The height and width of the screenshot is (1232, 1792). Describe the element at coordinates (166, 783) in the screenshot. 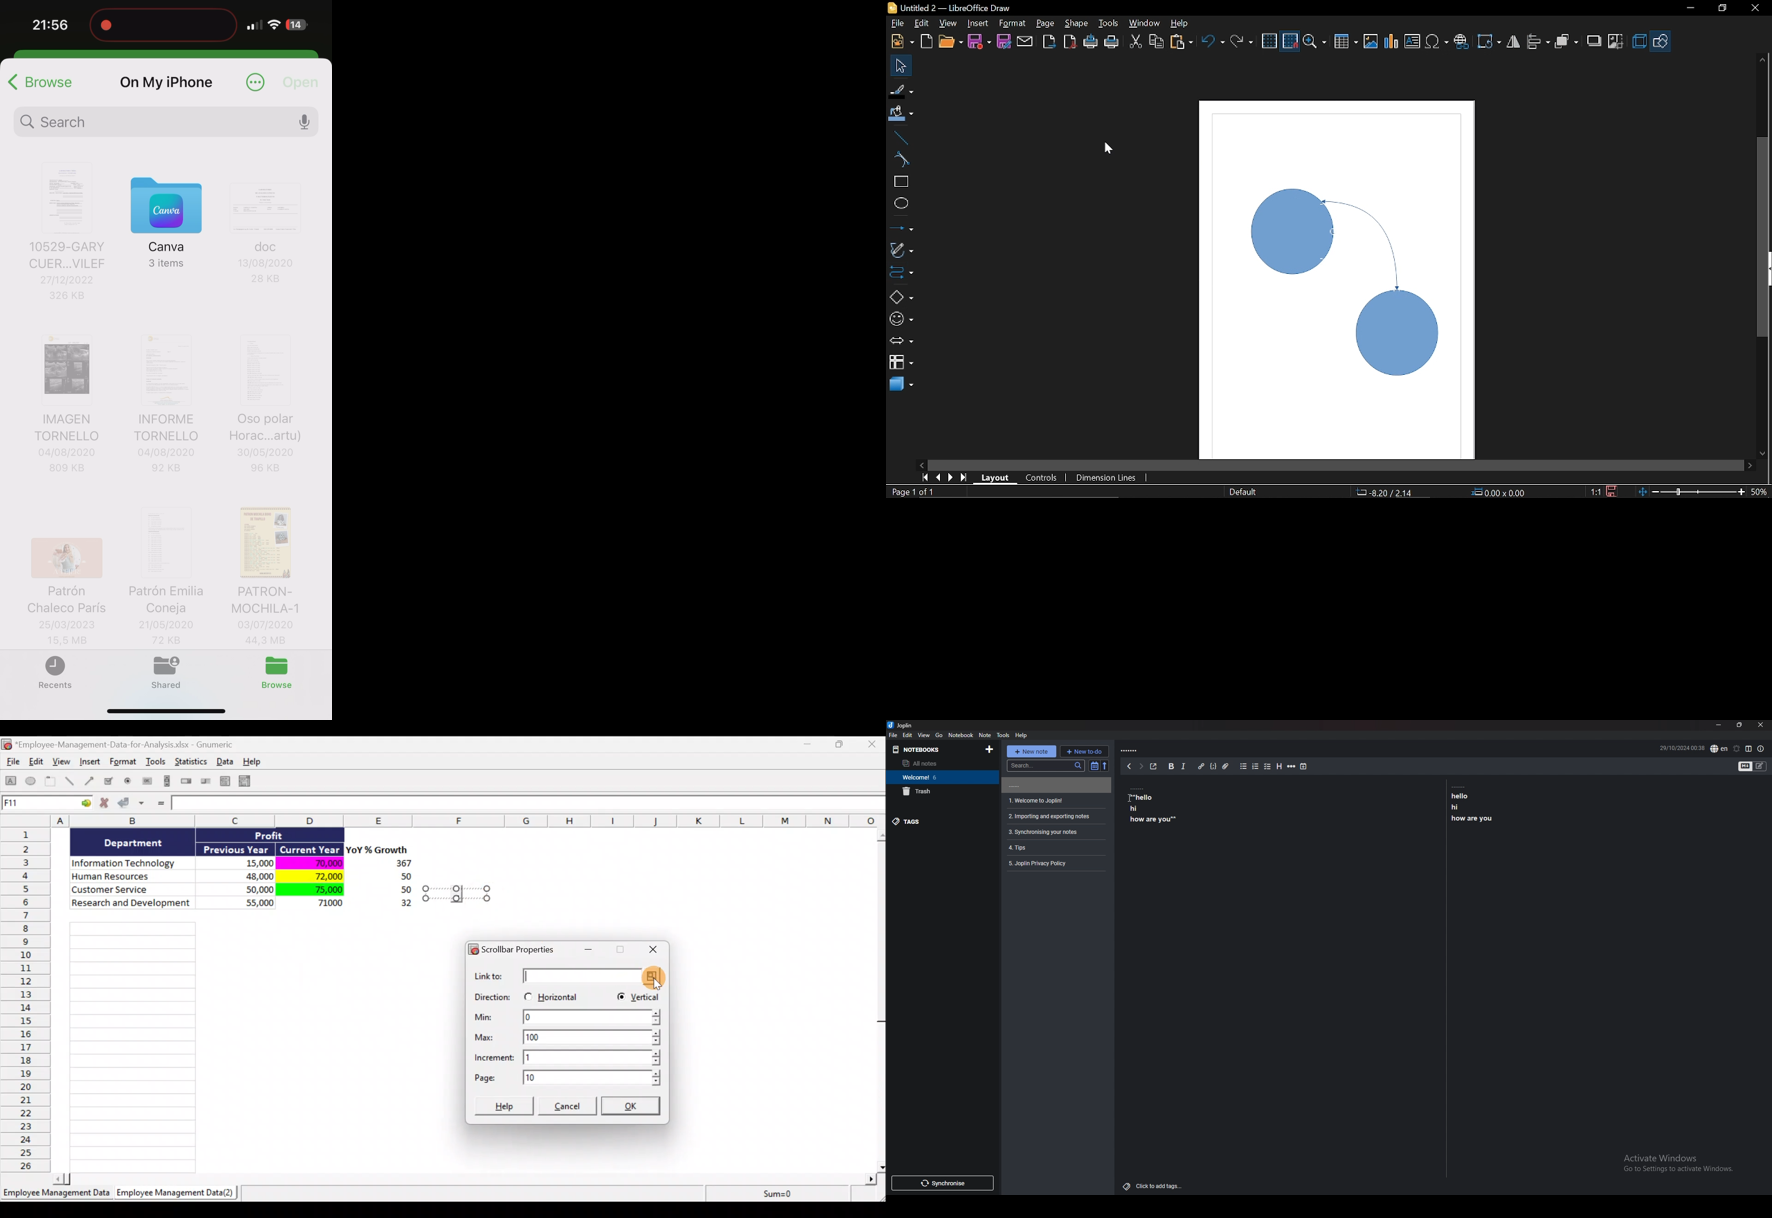

I see `Create a scrollbar` at that location.